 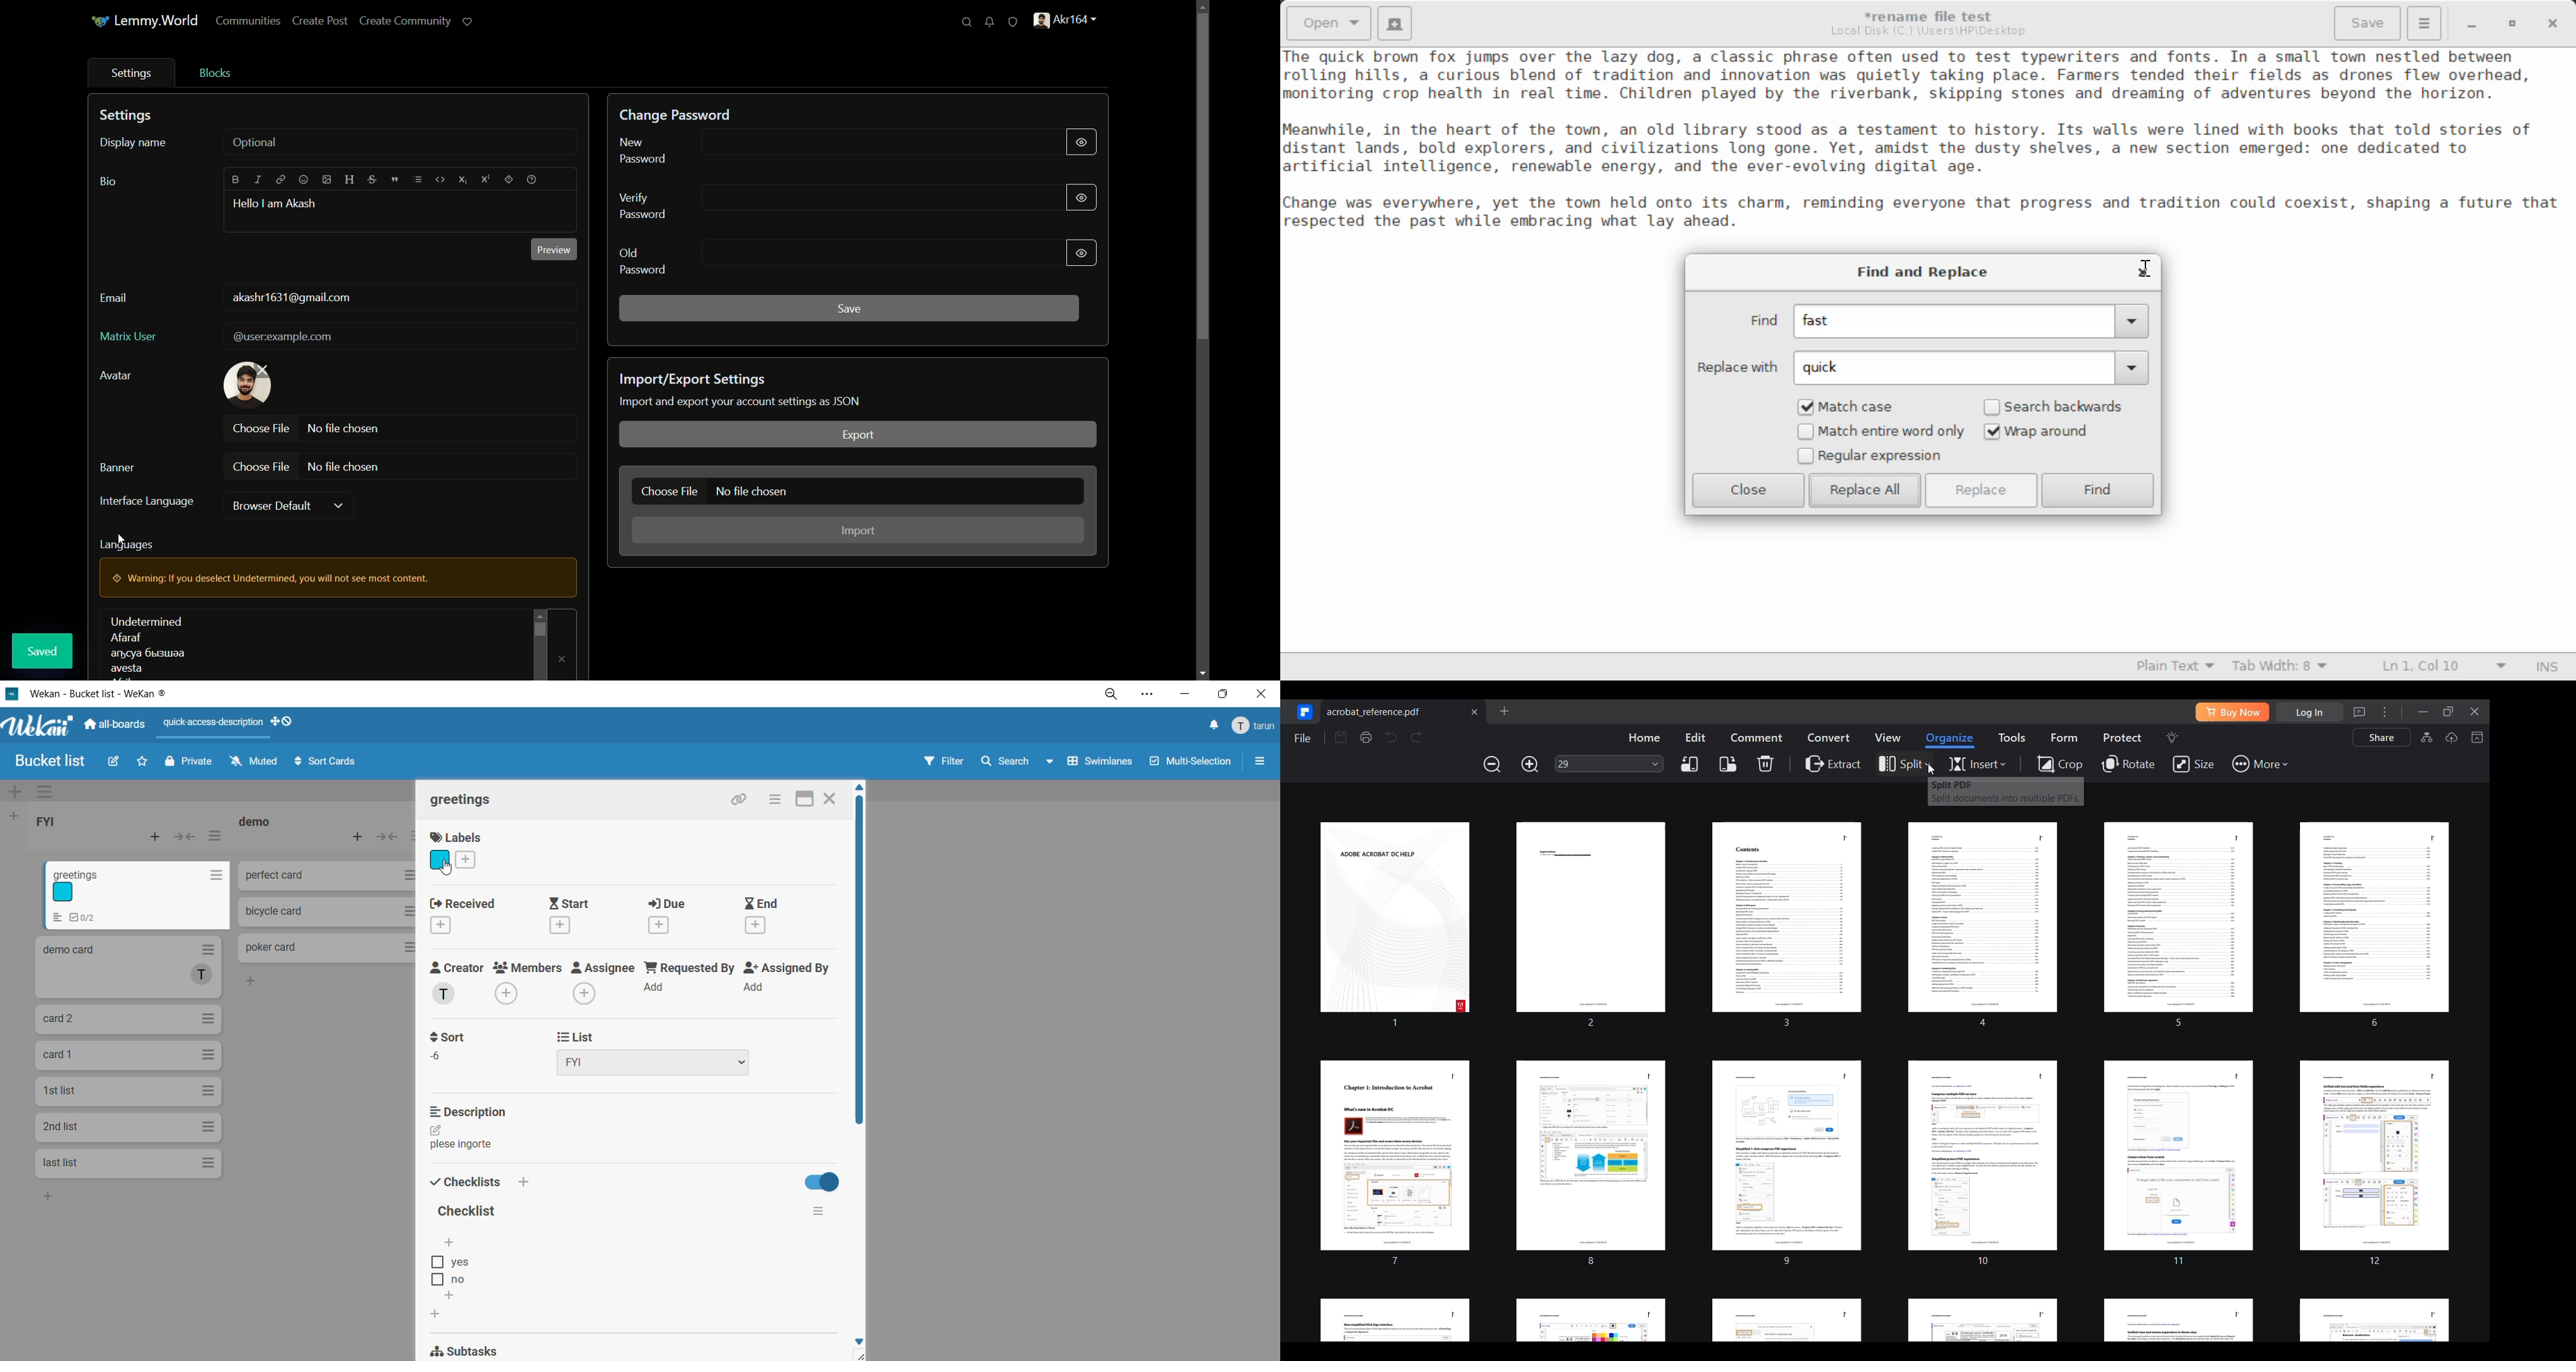 I want to click on muted, so click(x=254, y=760).